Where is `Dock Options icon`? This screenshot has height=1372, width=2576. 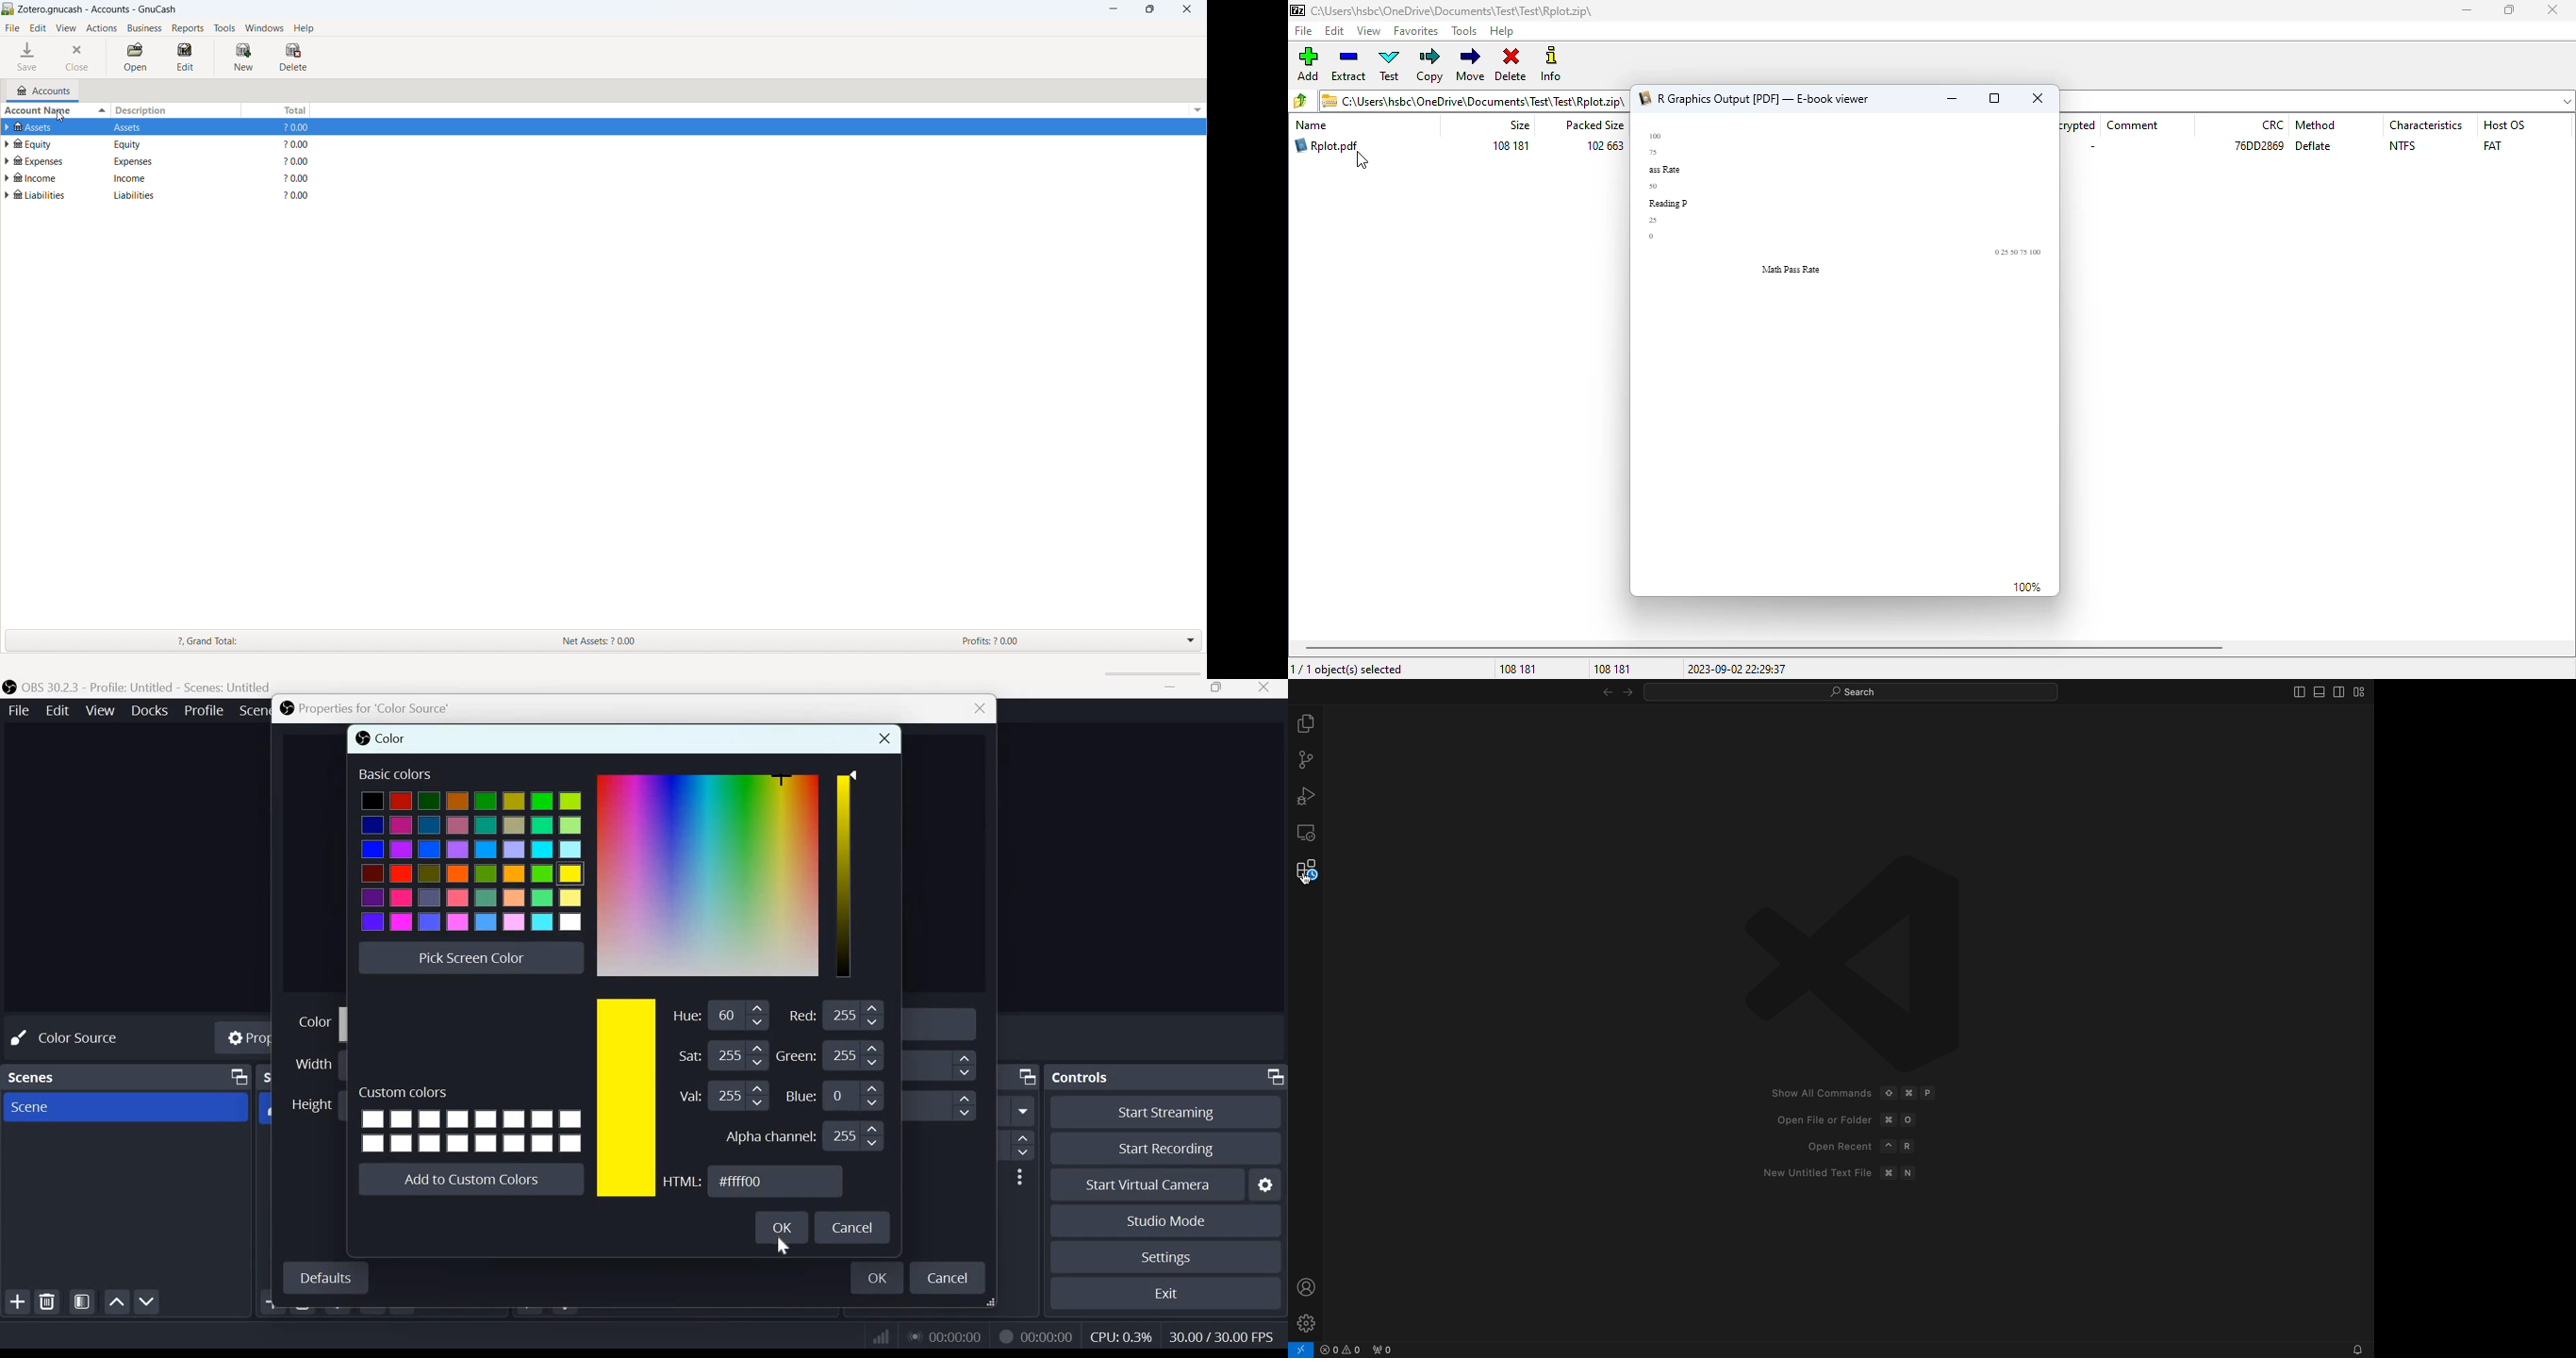 Dock Options icon is located at coordinates (1272, 1076).